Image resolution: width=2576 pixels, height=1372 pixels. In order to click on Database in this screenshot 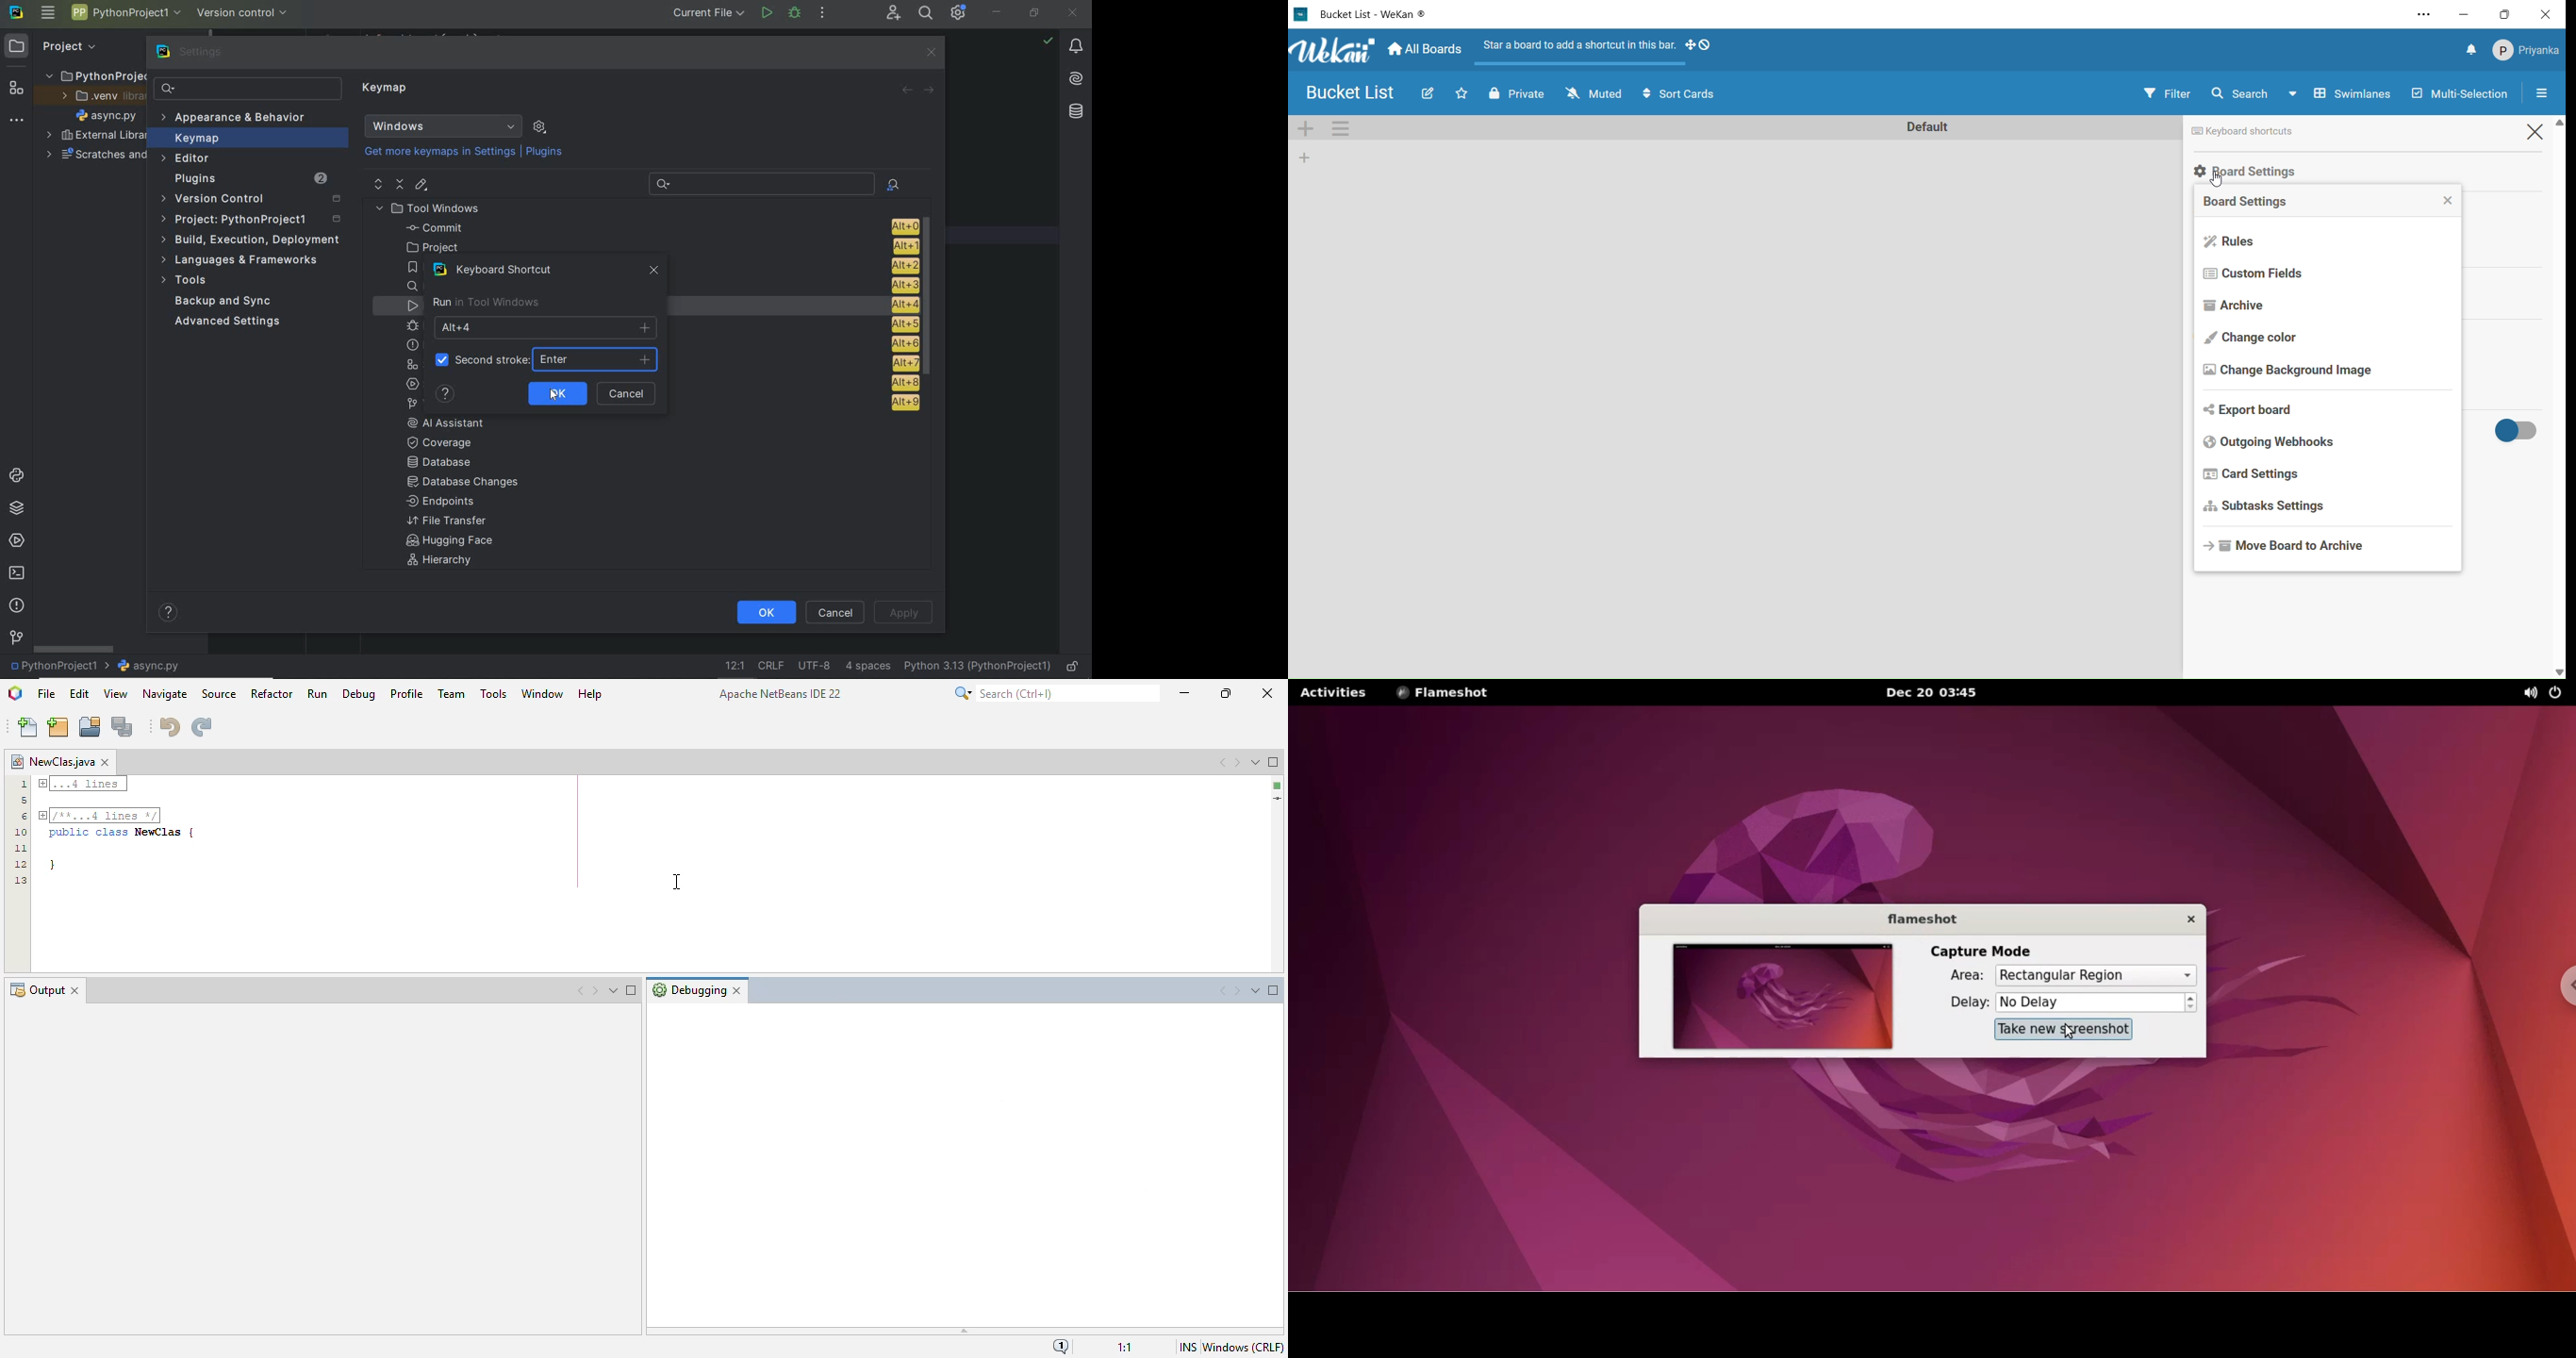, I will do `click(443, 463)`.